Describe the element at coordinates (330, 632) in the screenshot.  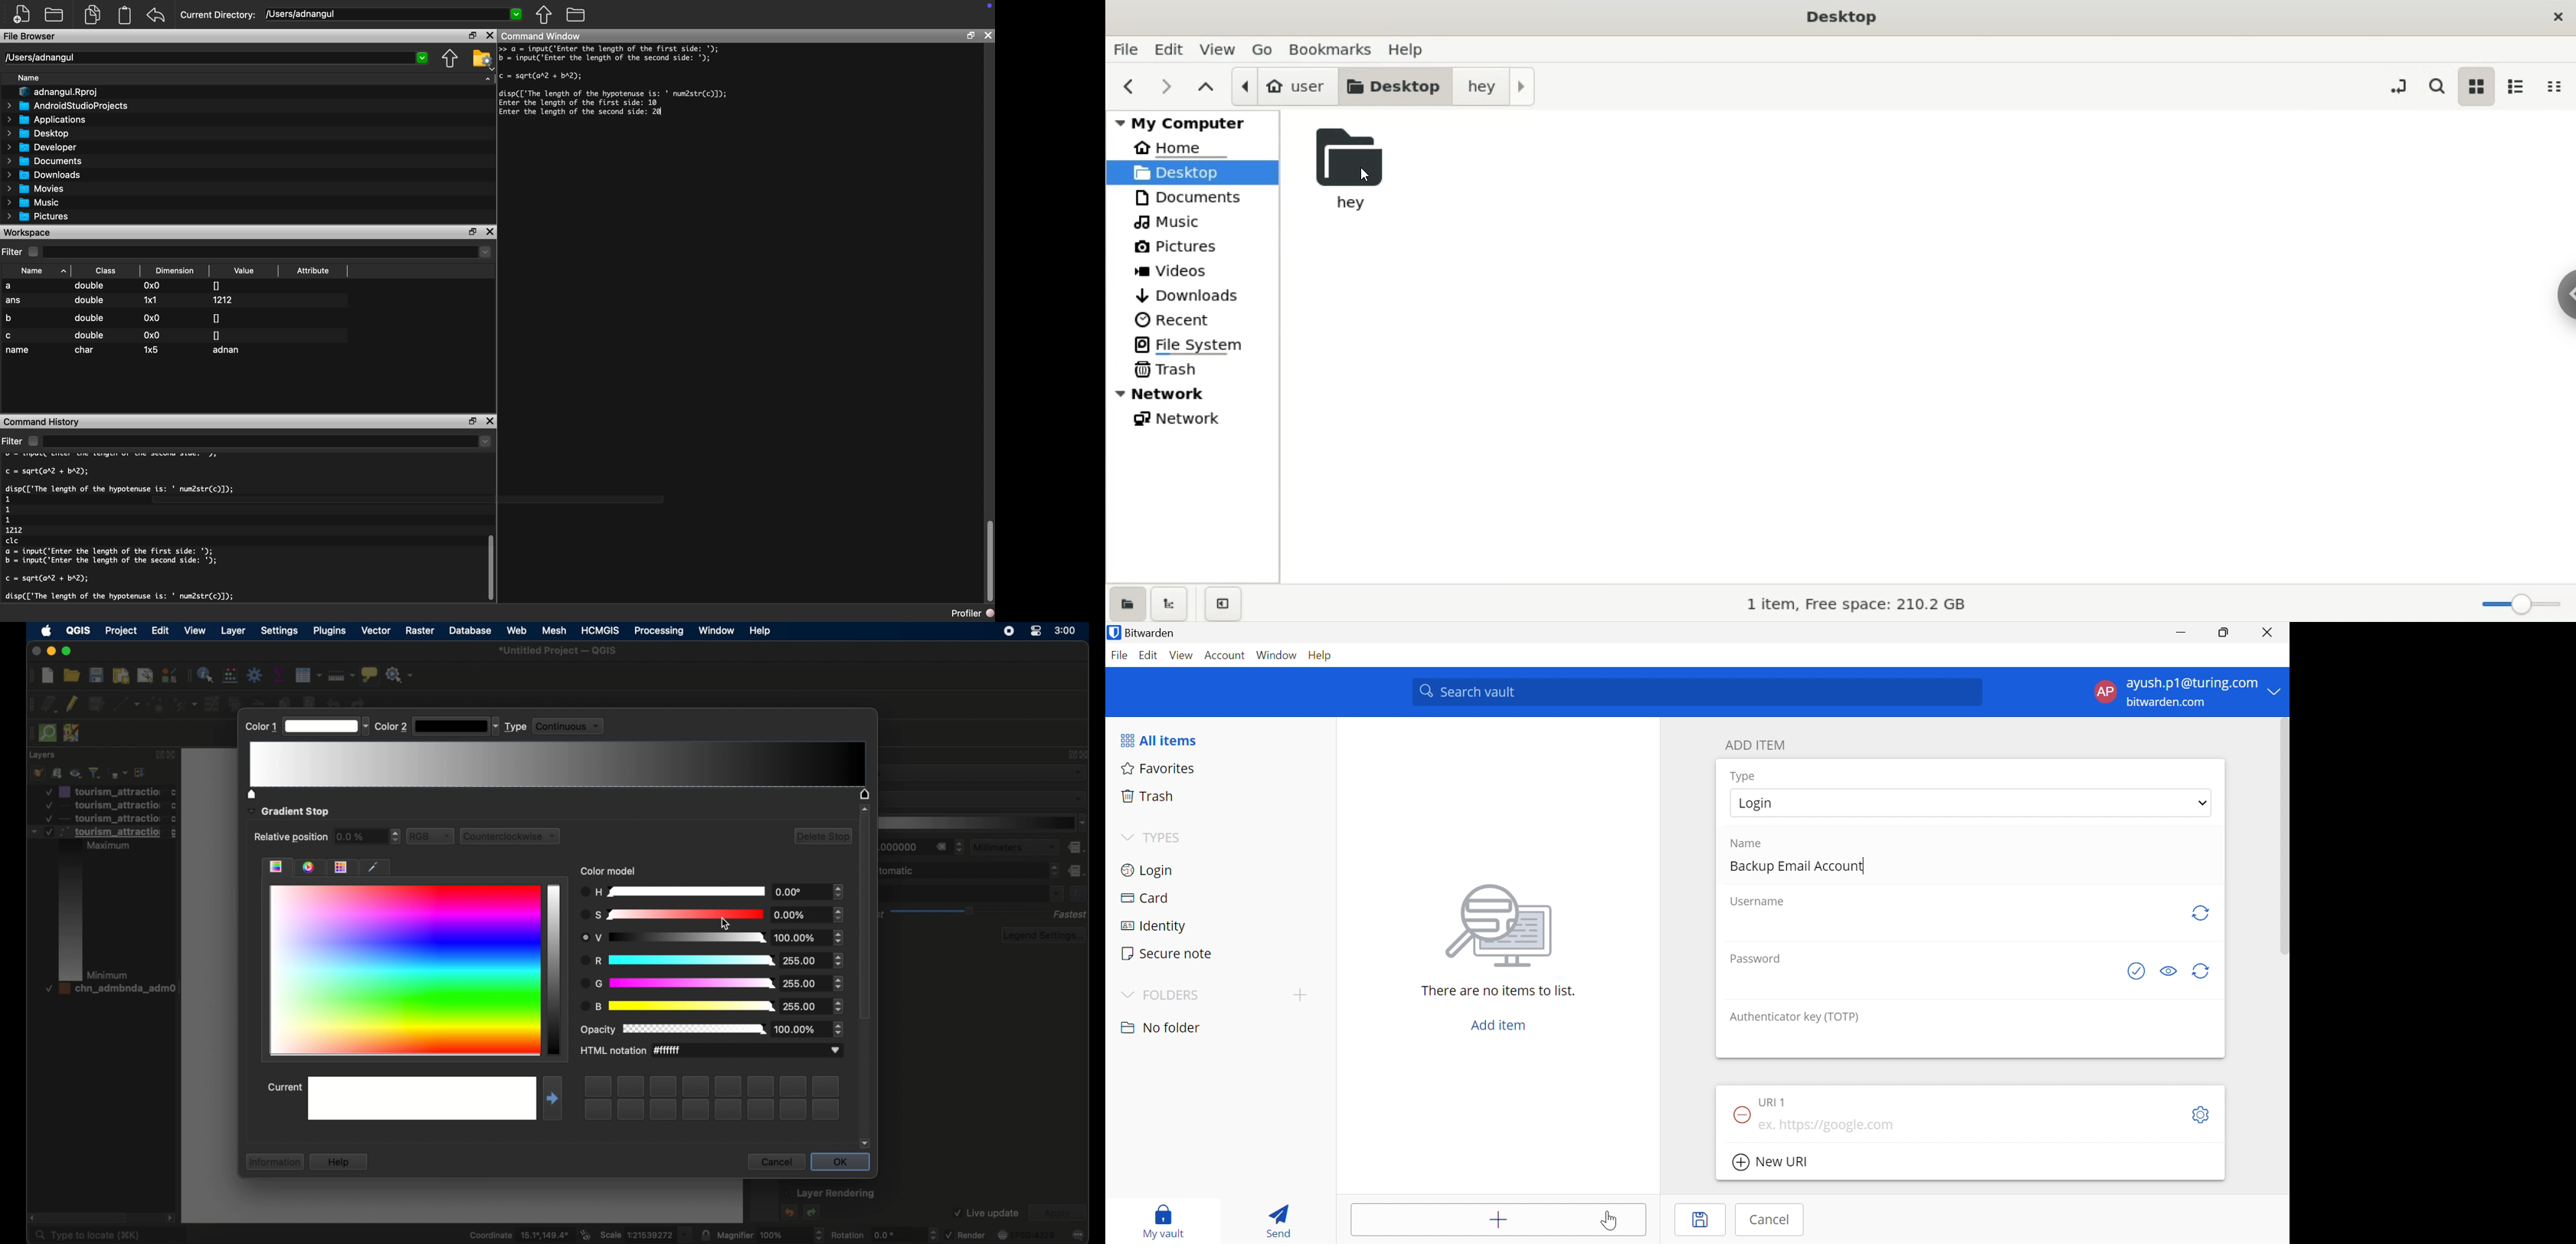
I see `plugins` at that location.